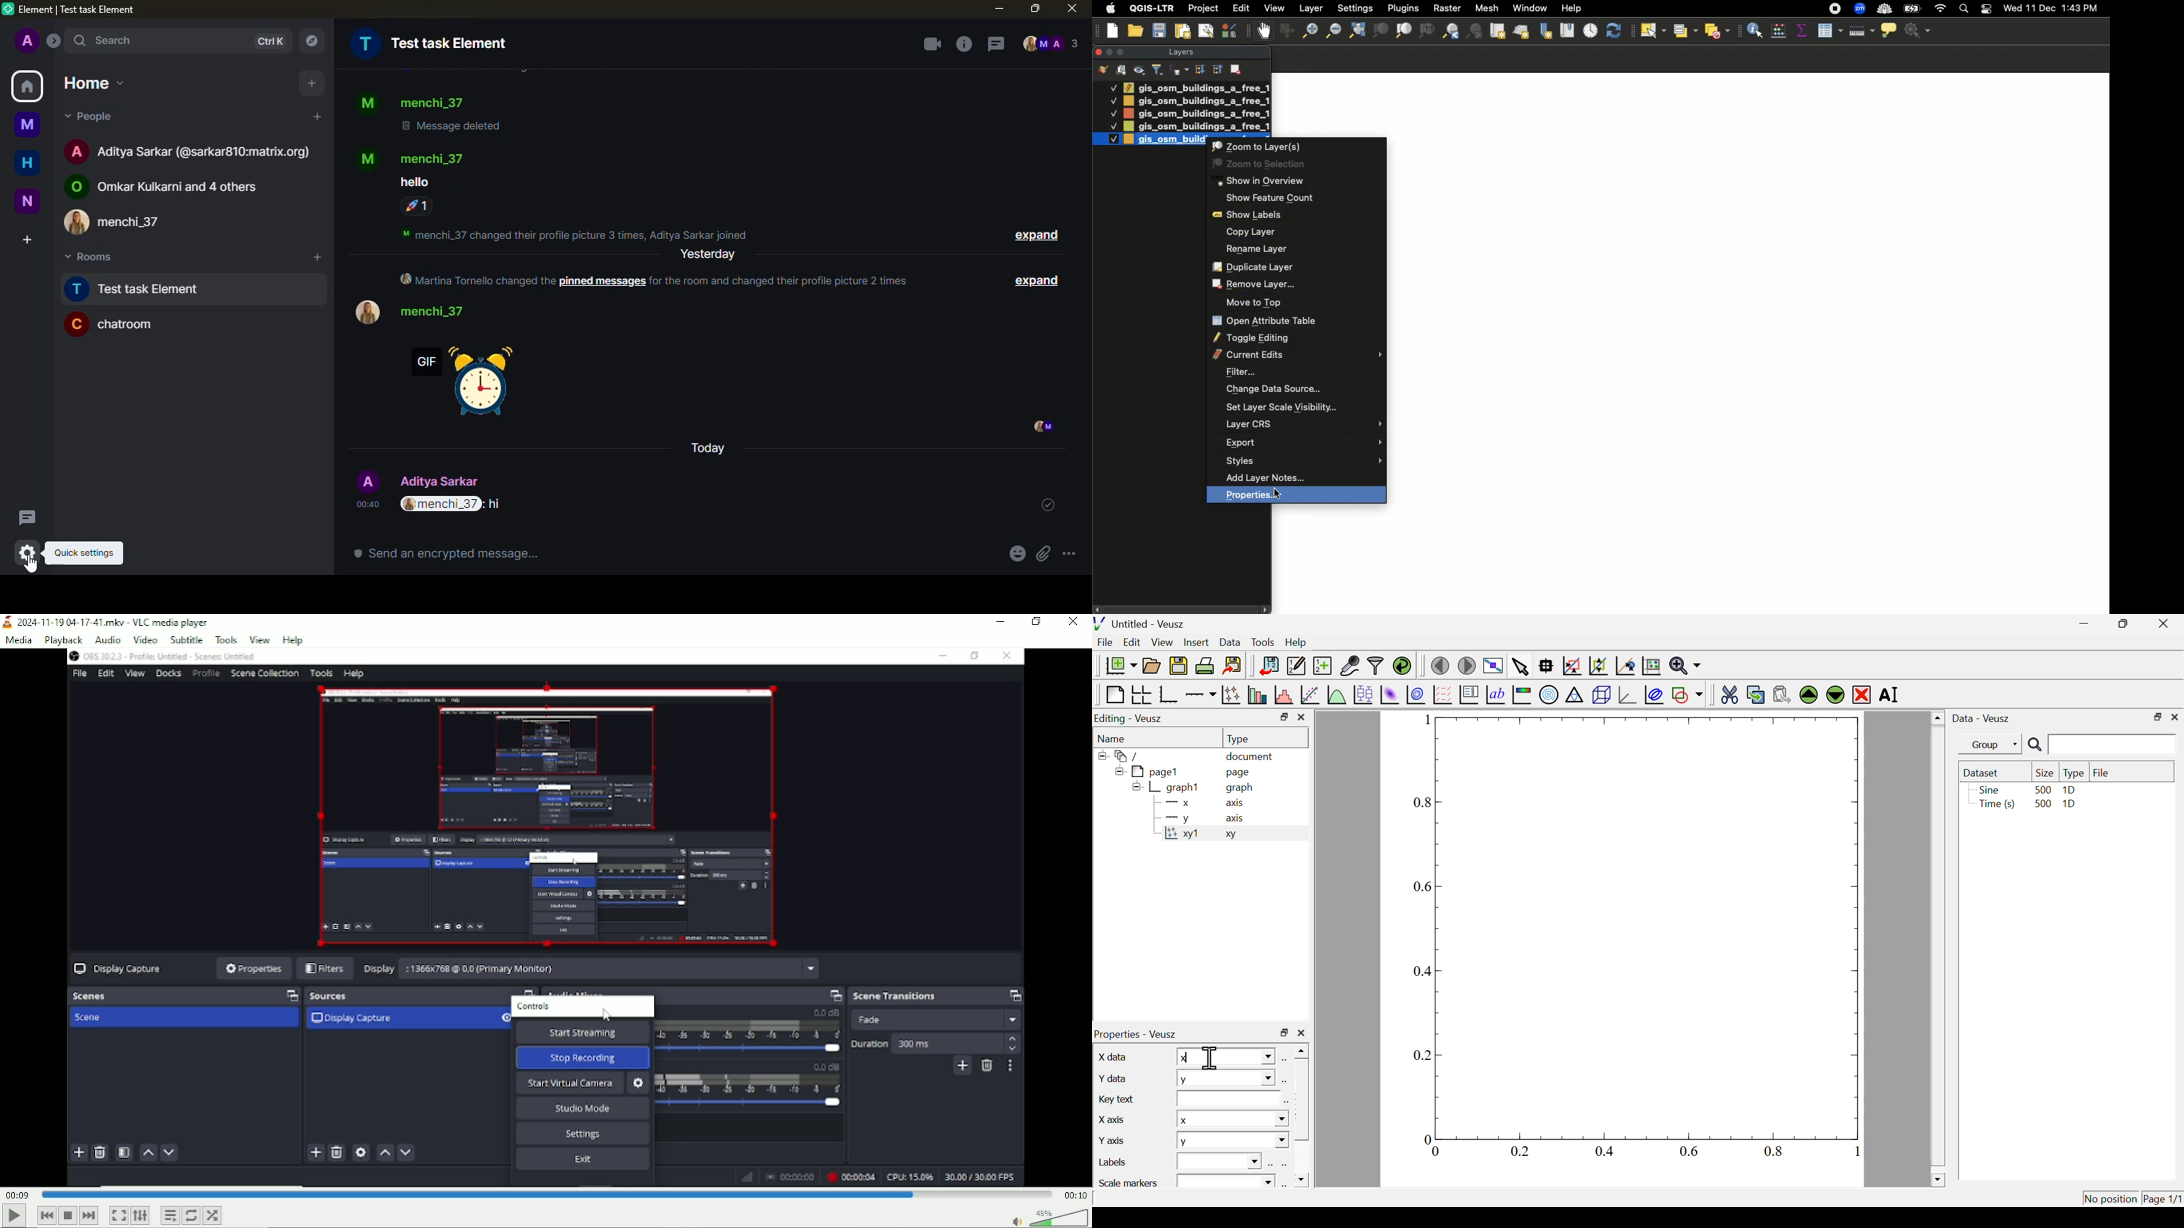 The image size is (2184, 1232). What do you see at coordinates (368, 482) in the screenshot?
I see `profile` at bounding box center [368, 482].